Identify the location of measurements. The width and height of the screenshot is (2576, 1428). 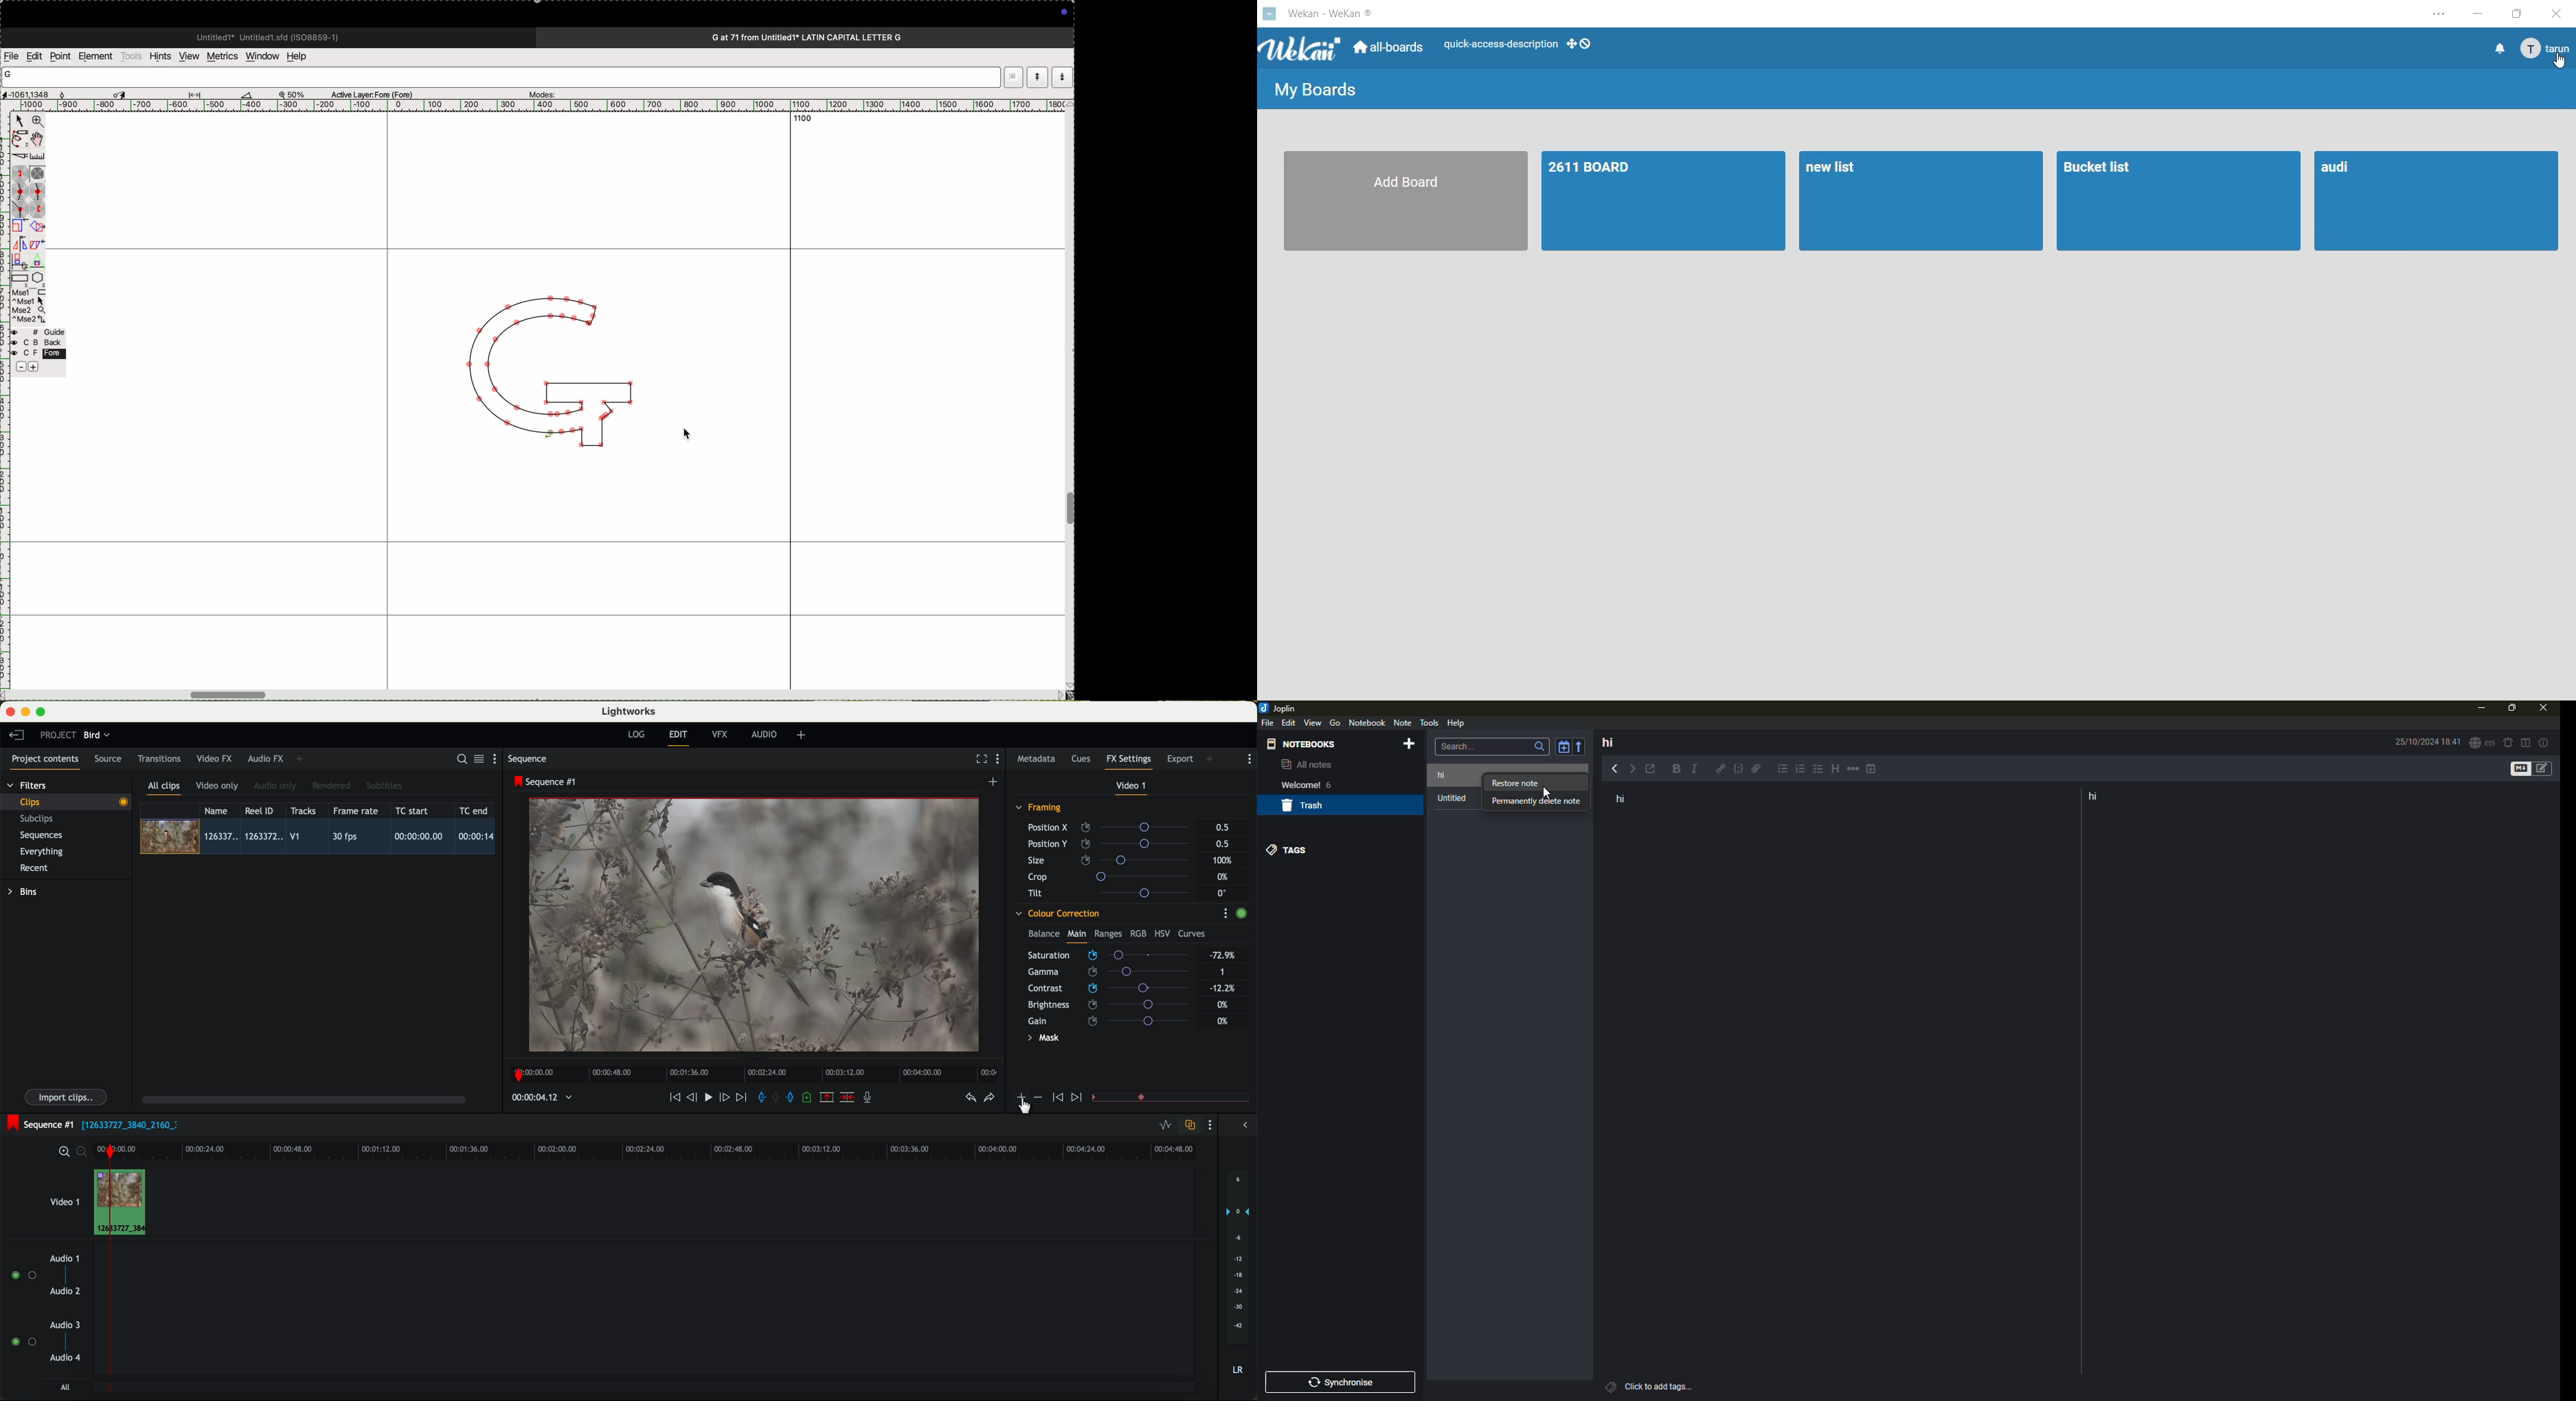
(185, 93).